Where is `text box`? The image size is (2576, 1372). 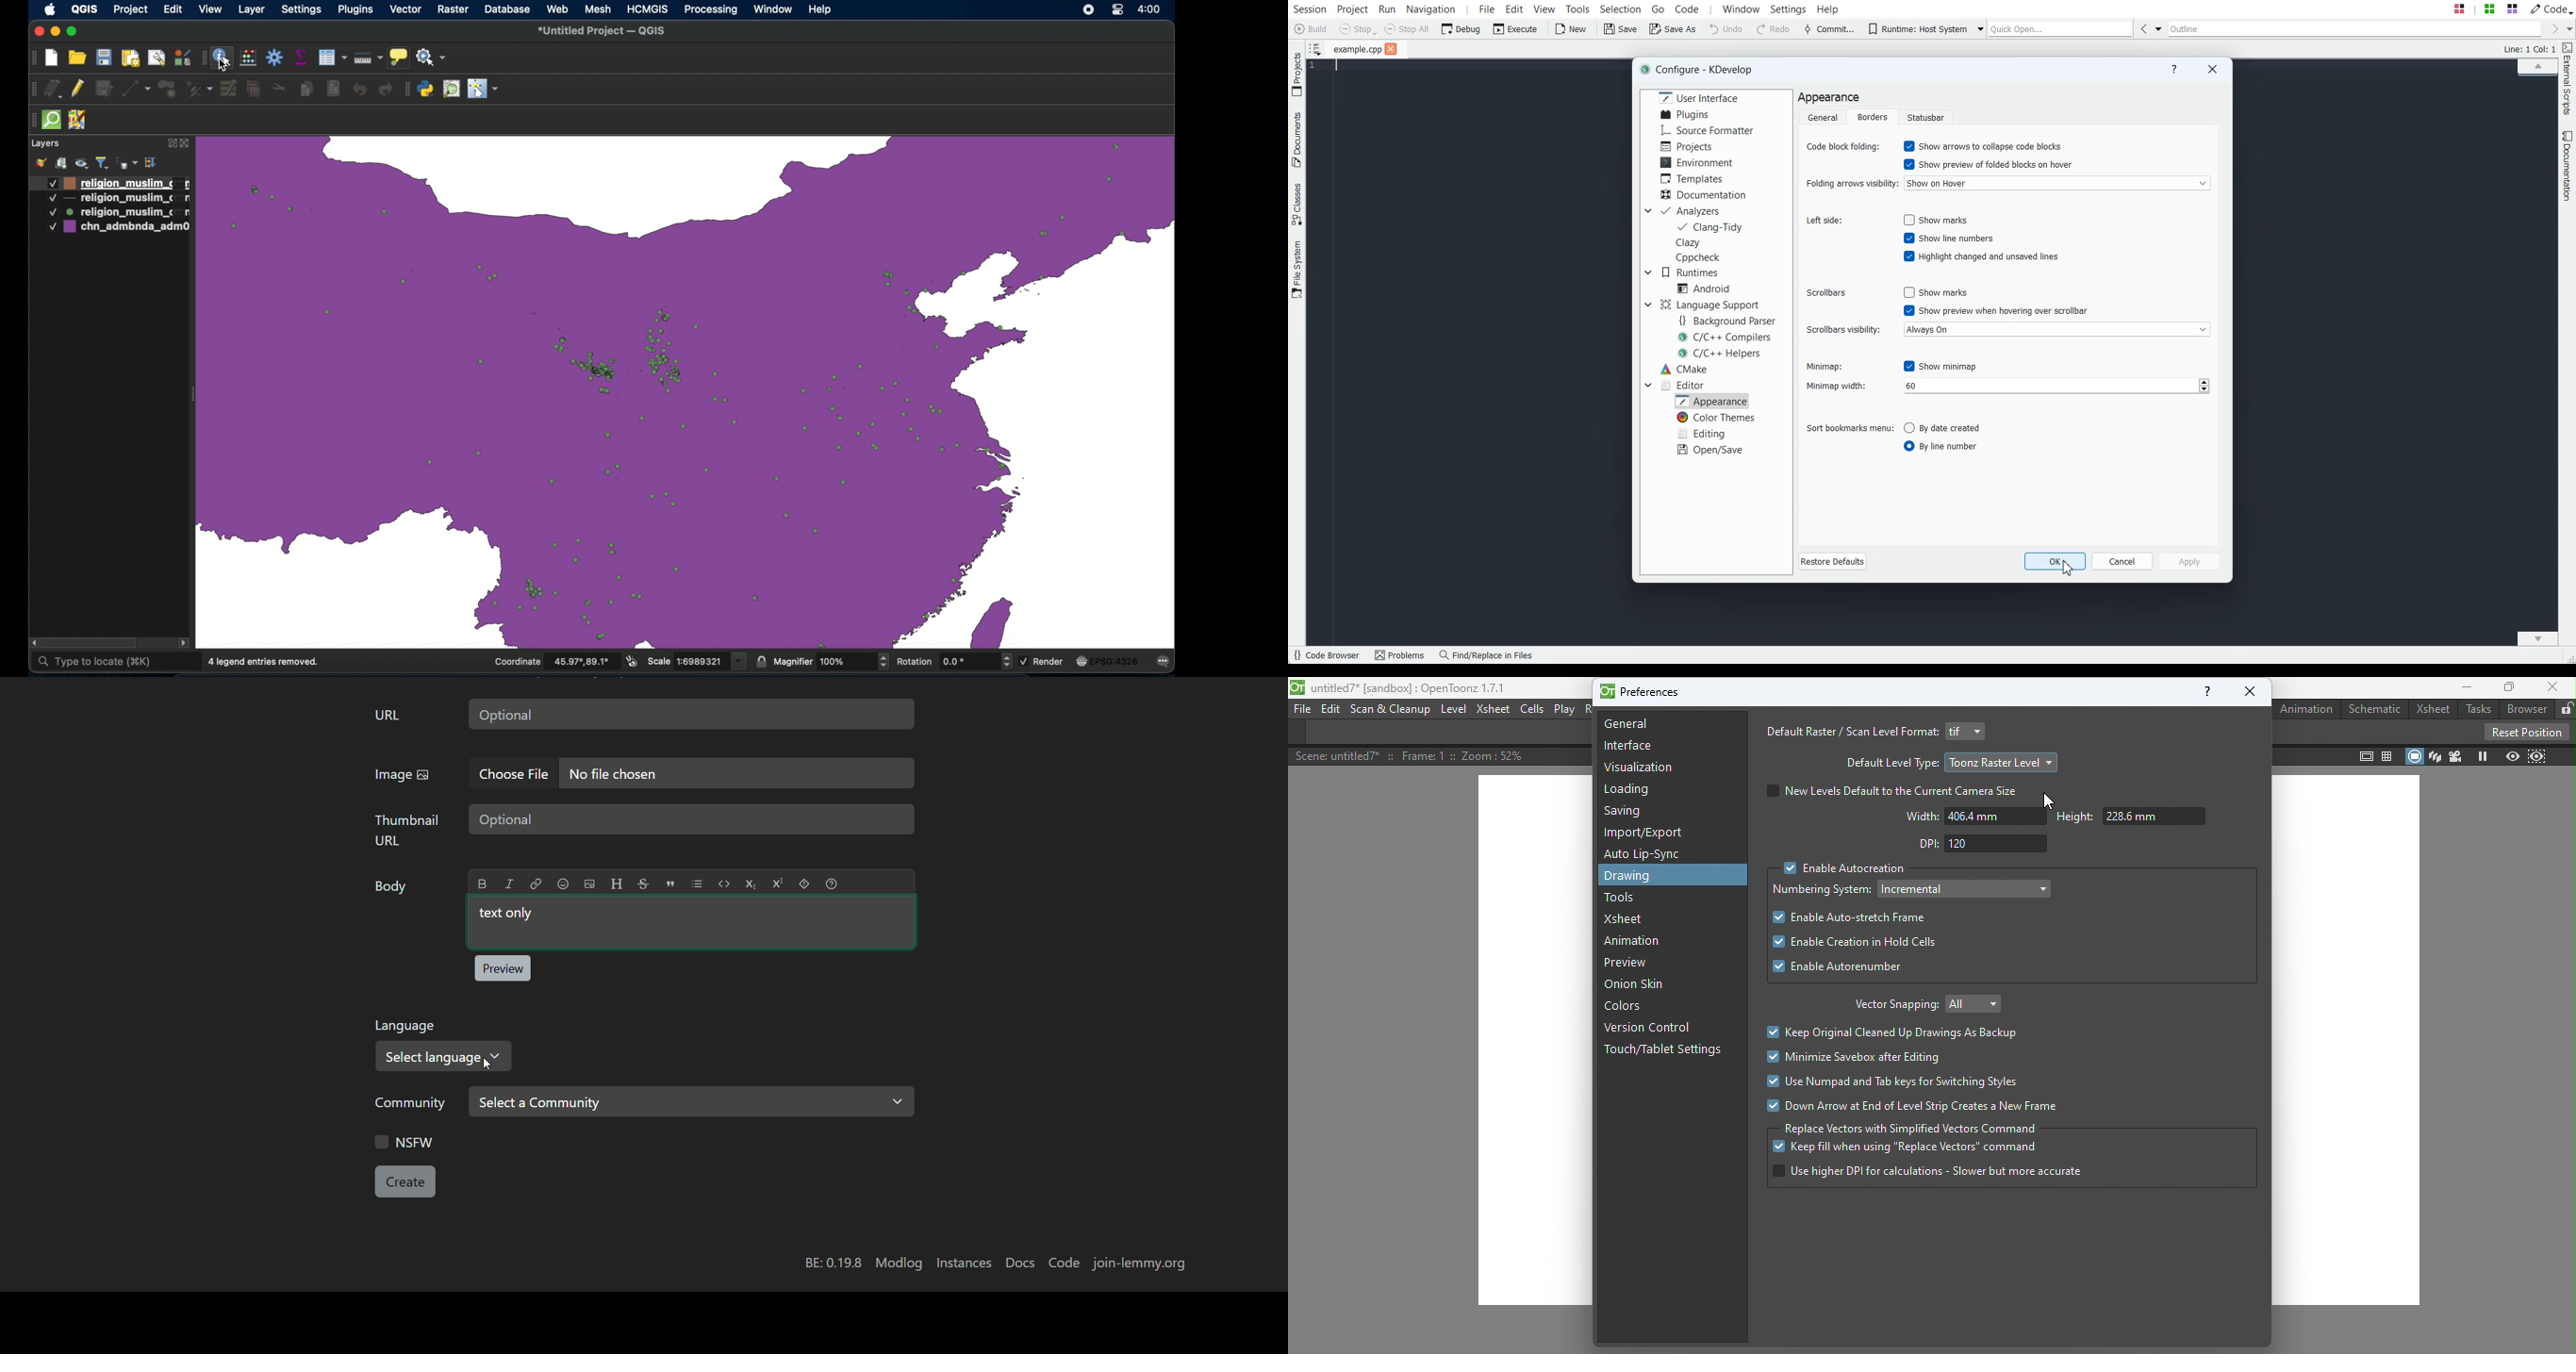 text box is located at coordinates (691, 923).